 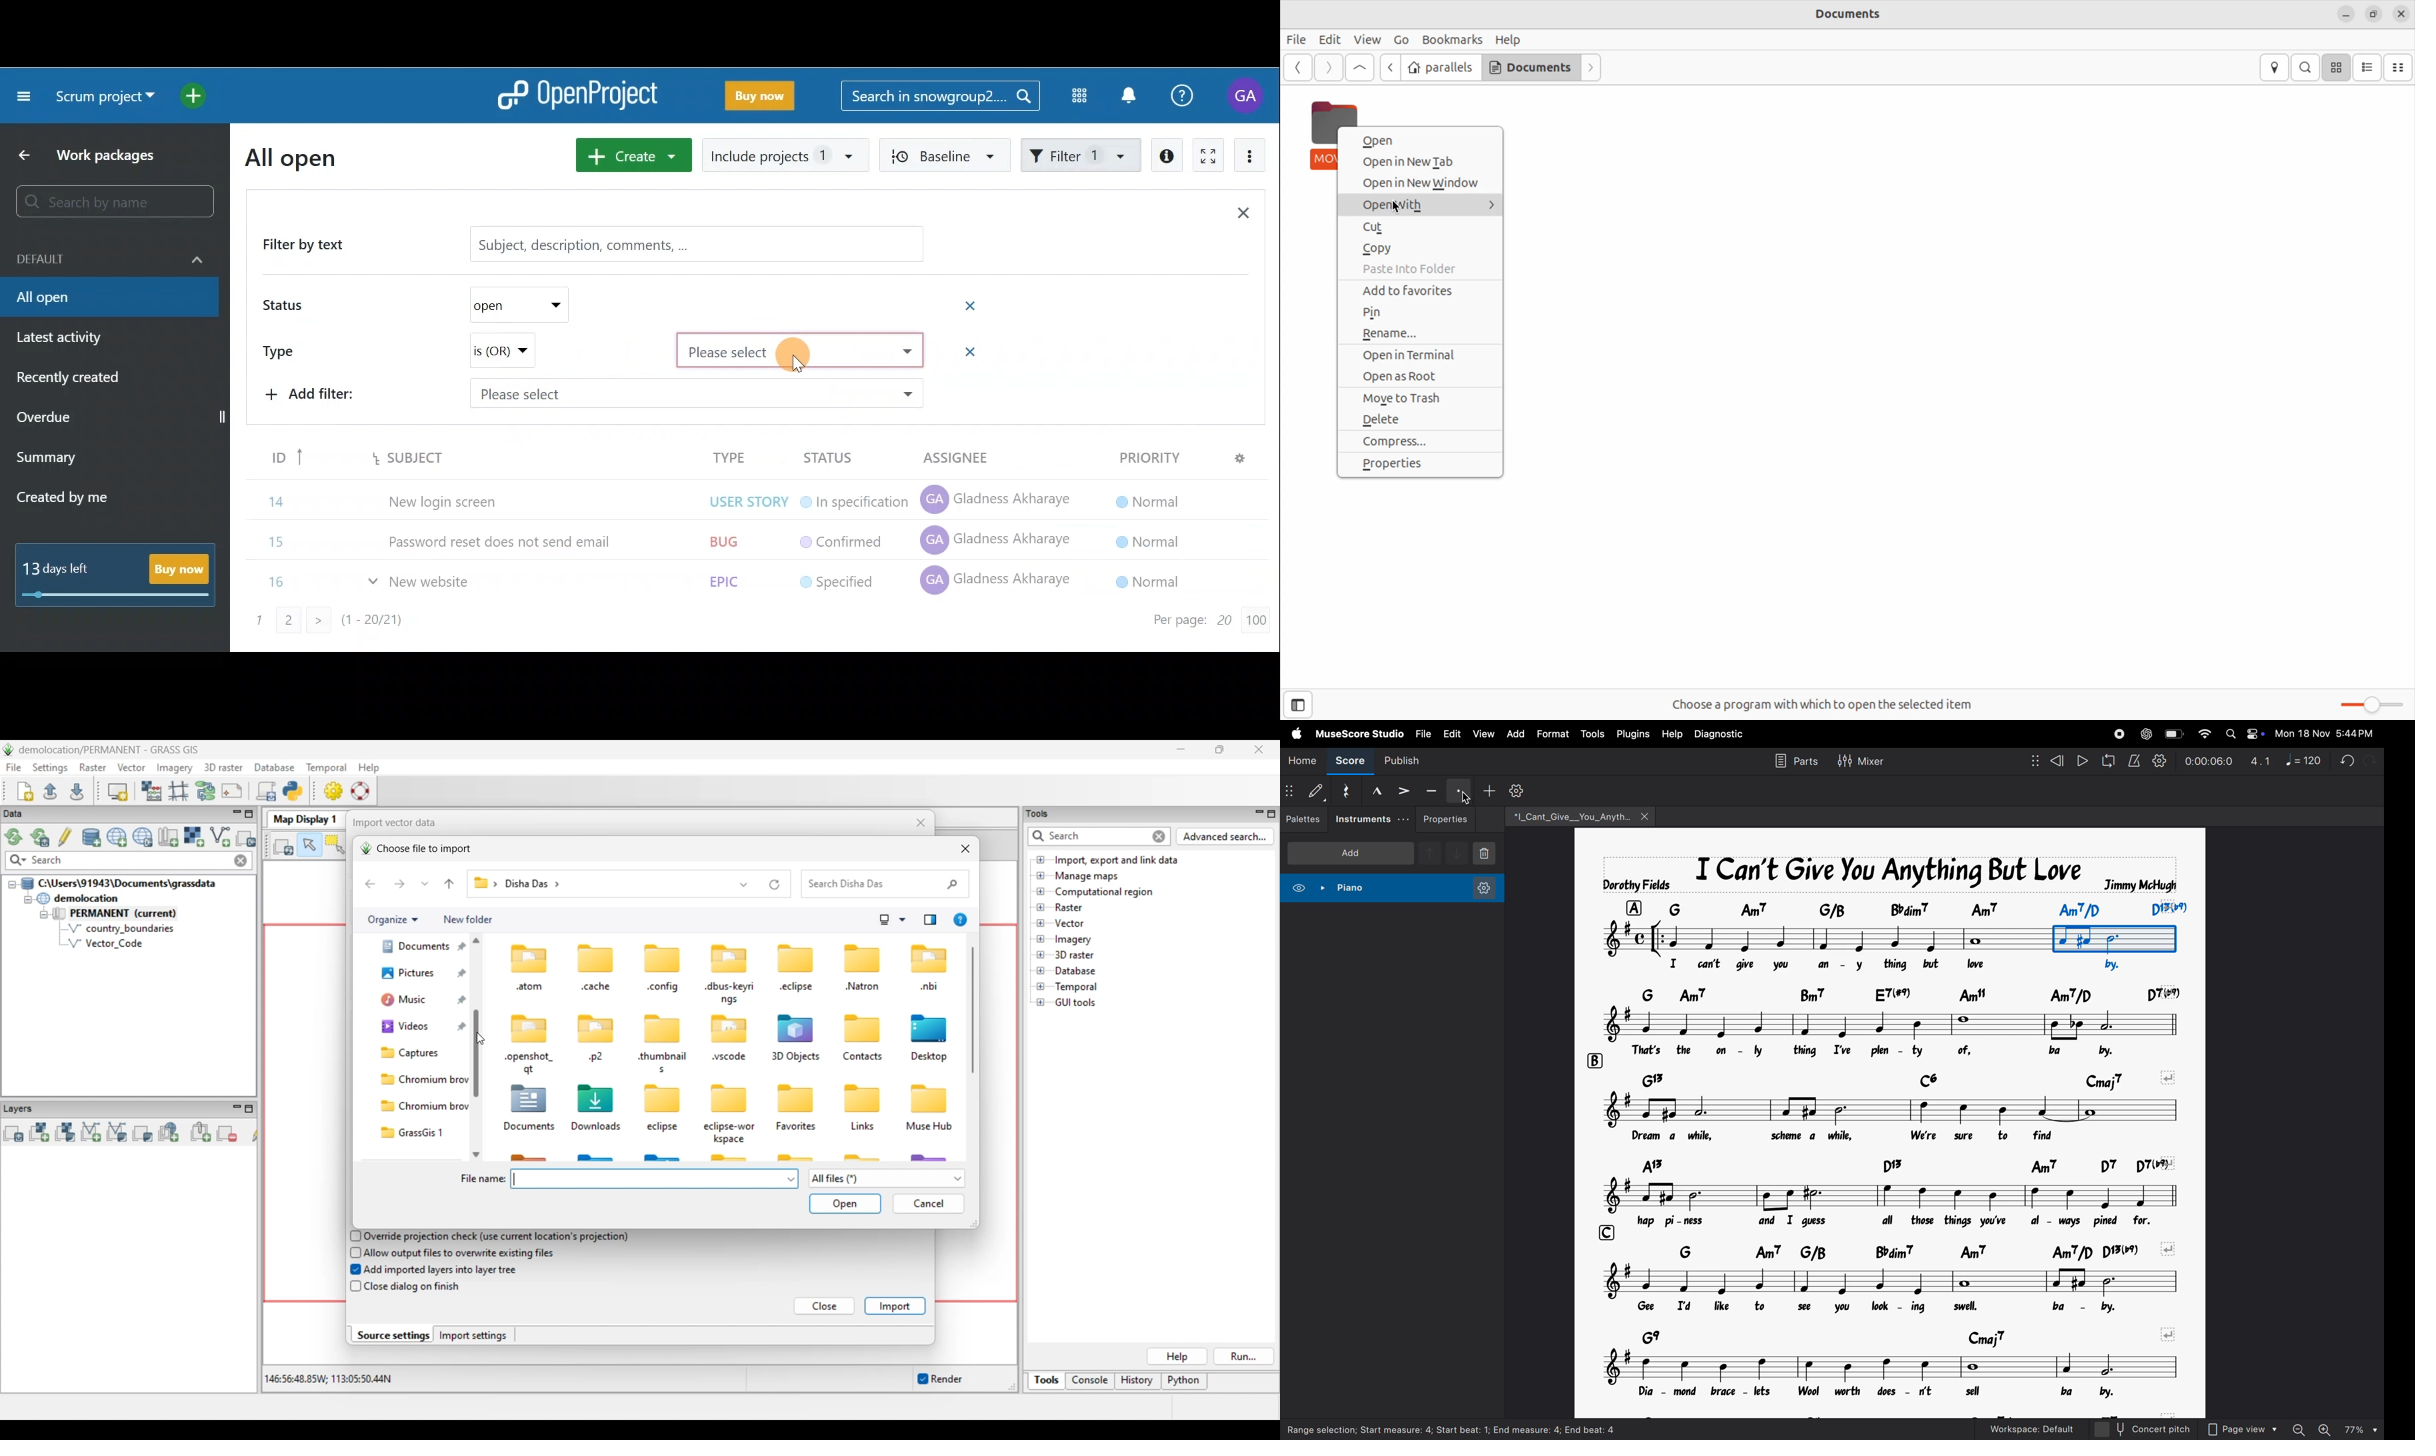 I want to click on notes, so click(x=1887, y=1367).